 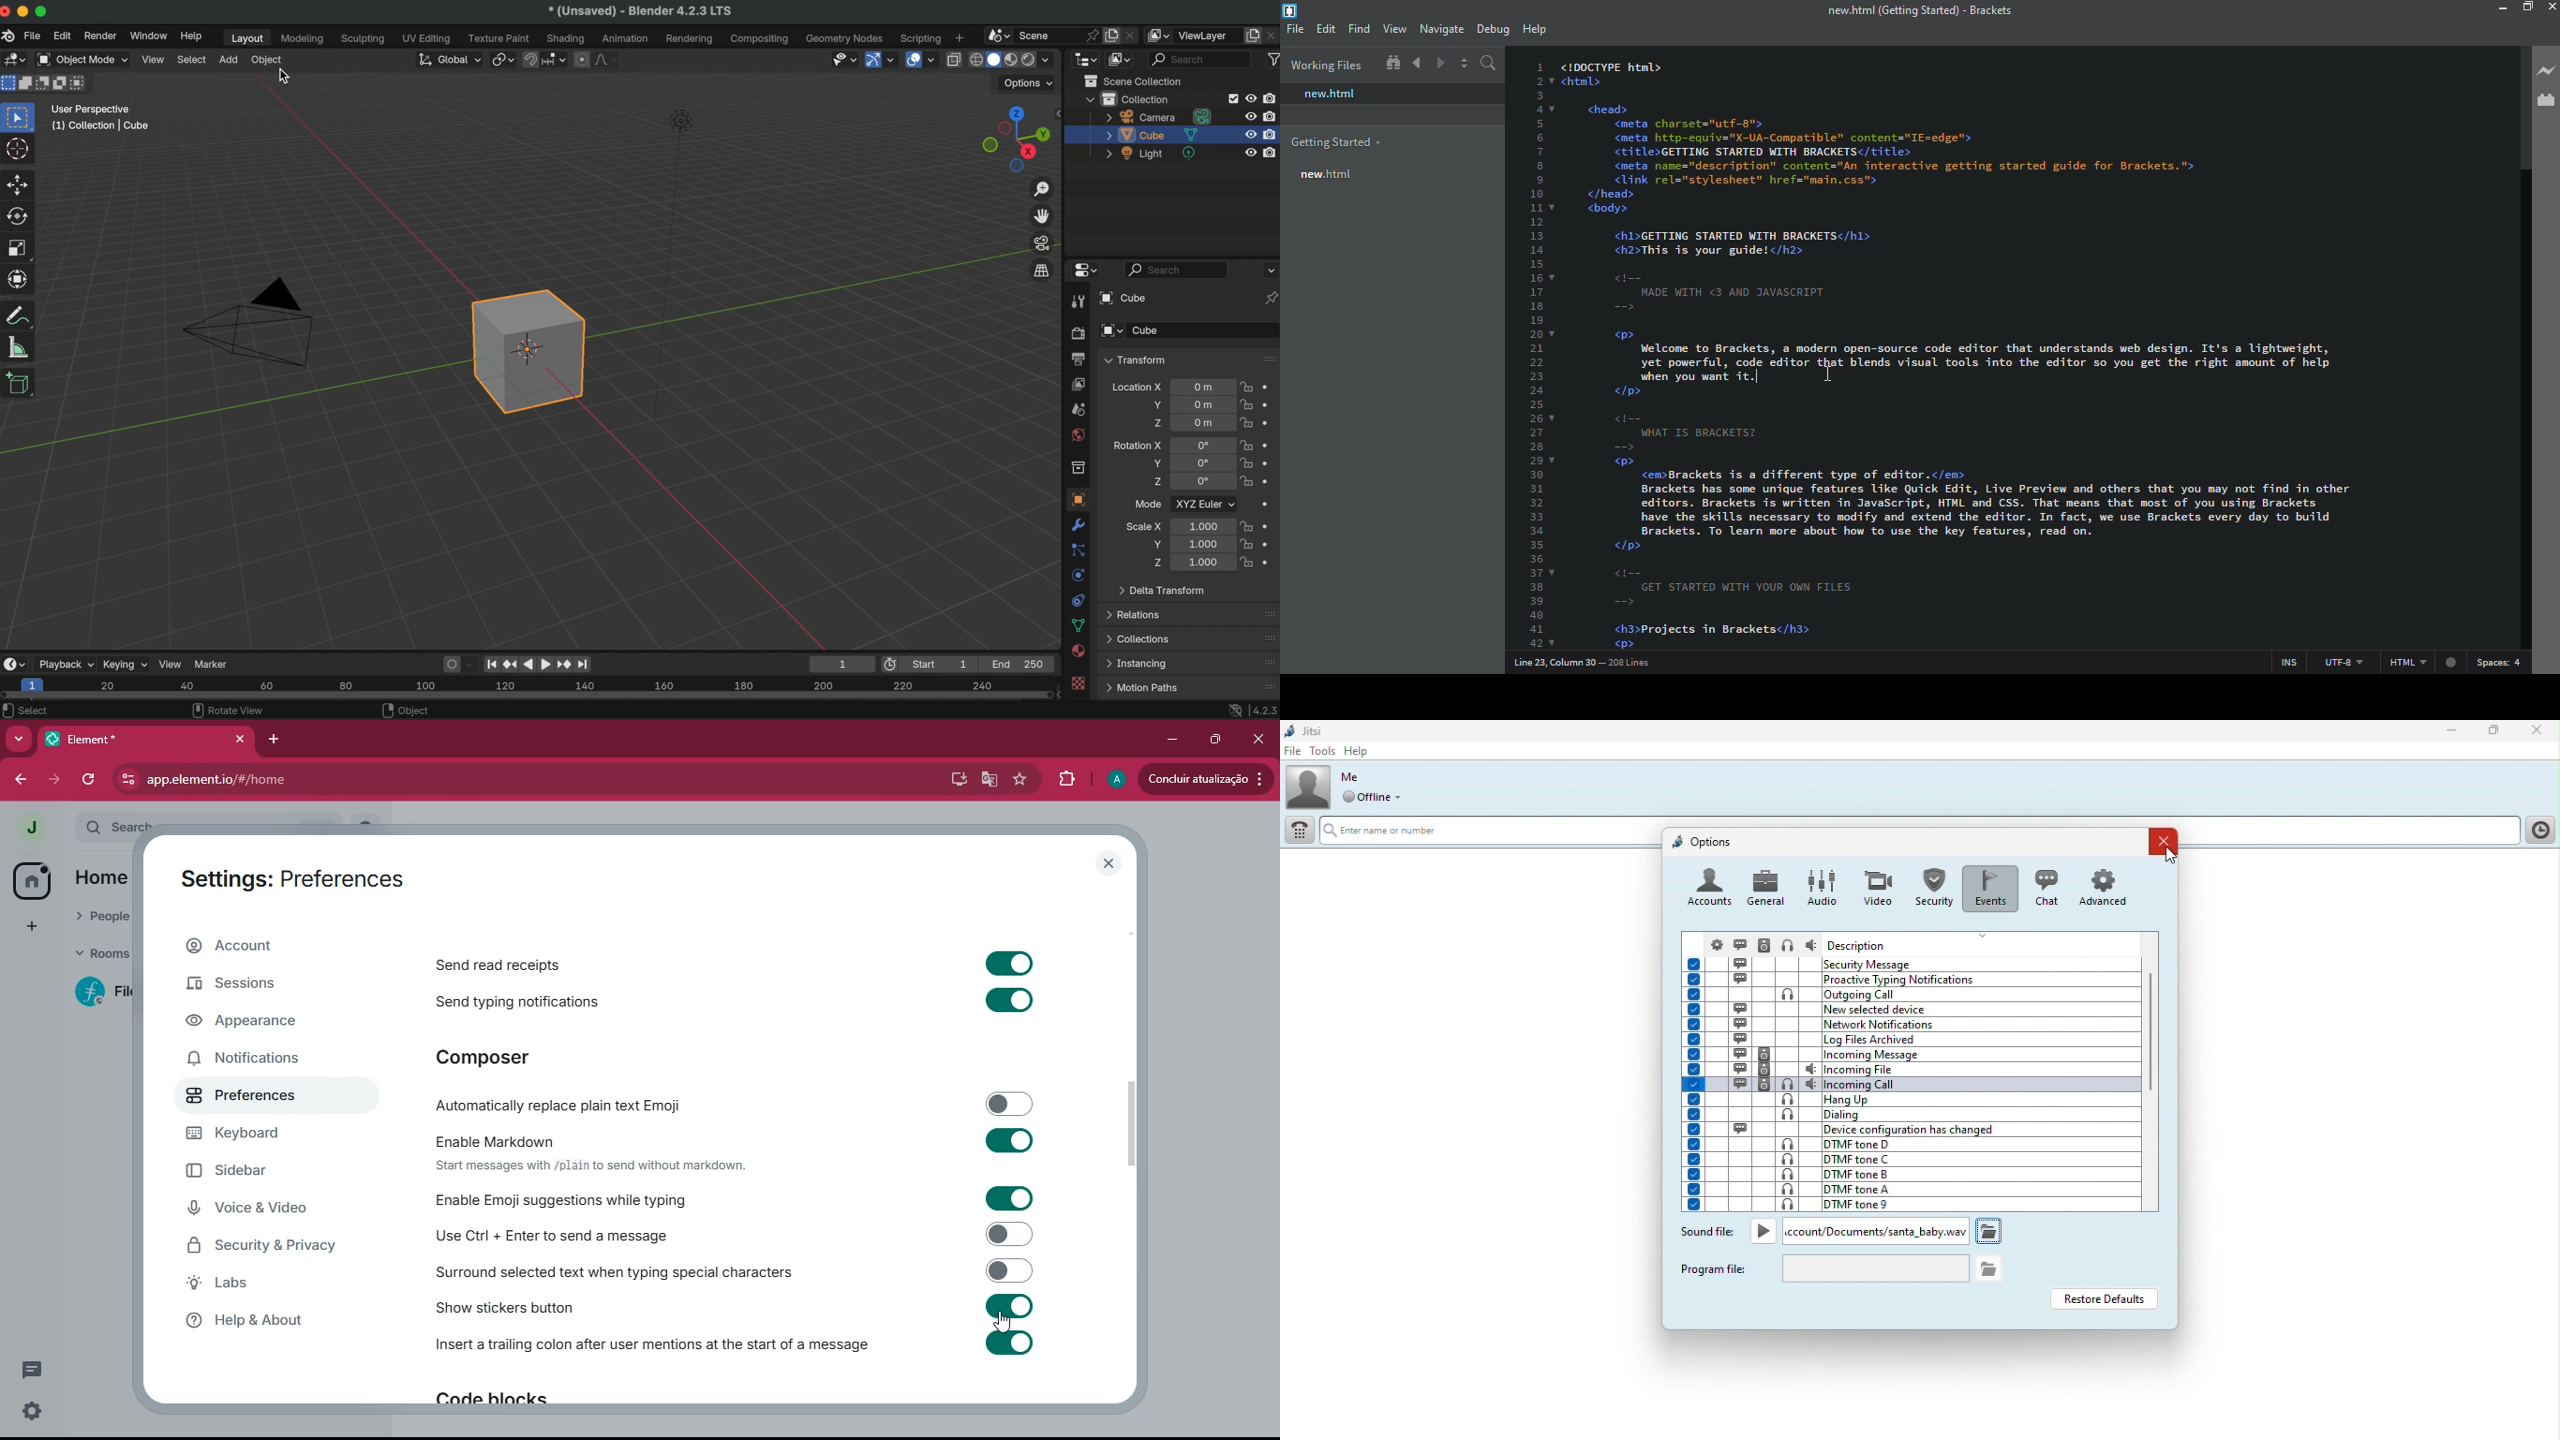 What do you see at coordinates (1899, 1143) in the screenshot?
I see `DTMF tone D` at bounding box center [1899, 1143].